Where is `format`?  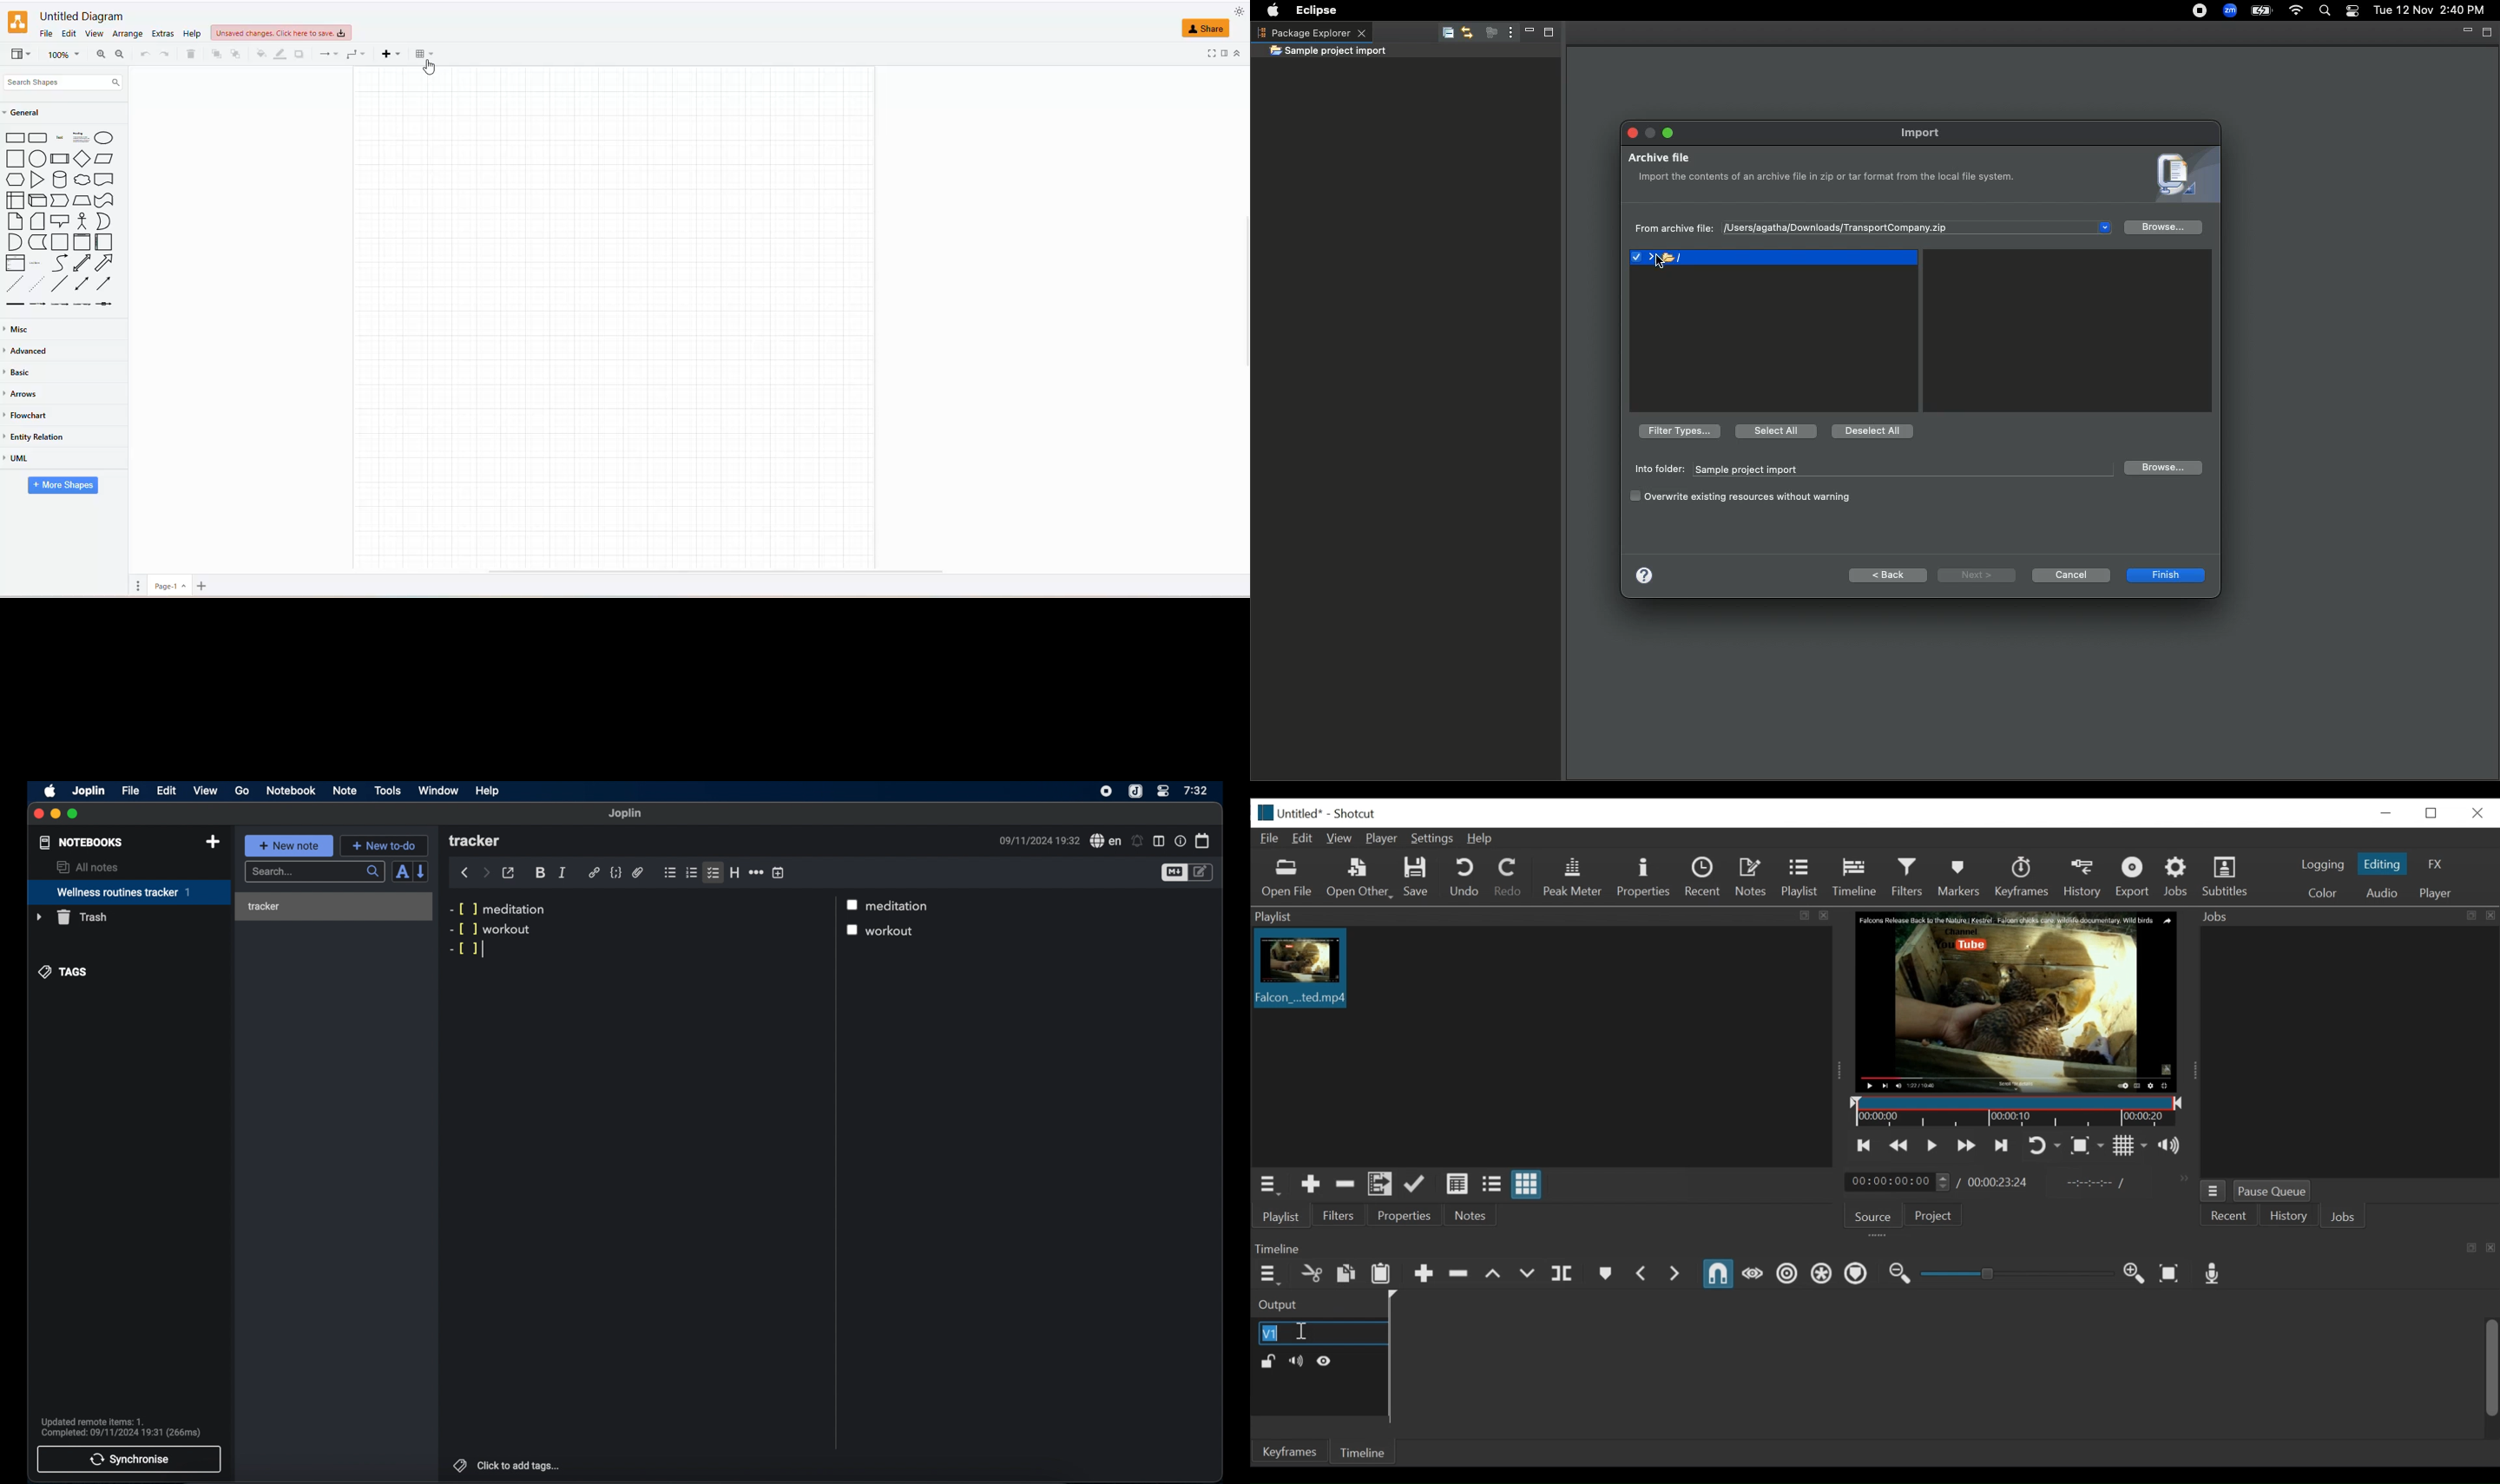 format is located at coordinates (1226, 56).